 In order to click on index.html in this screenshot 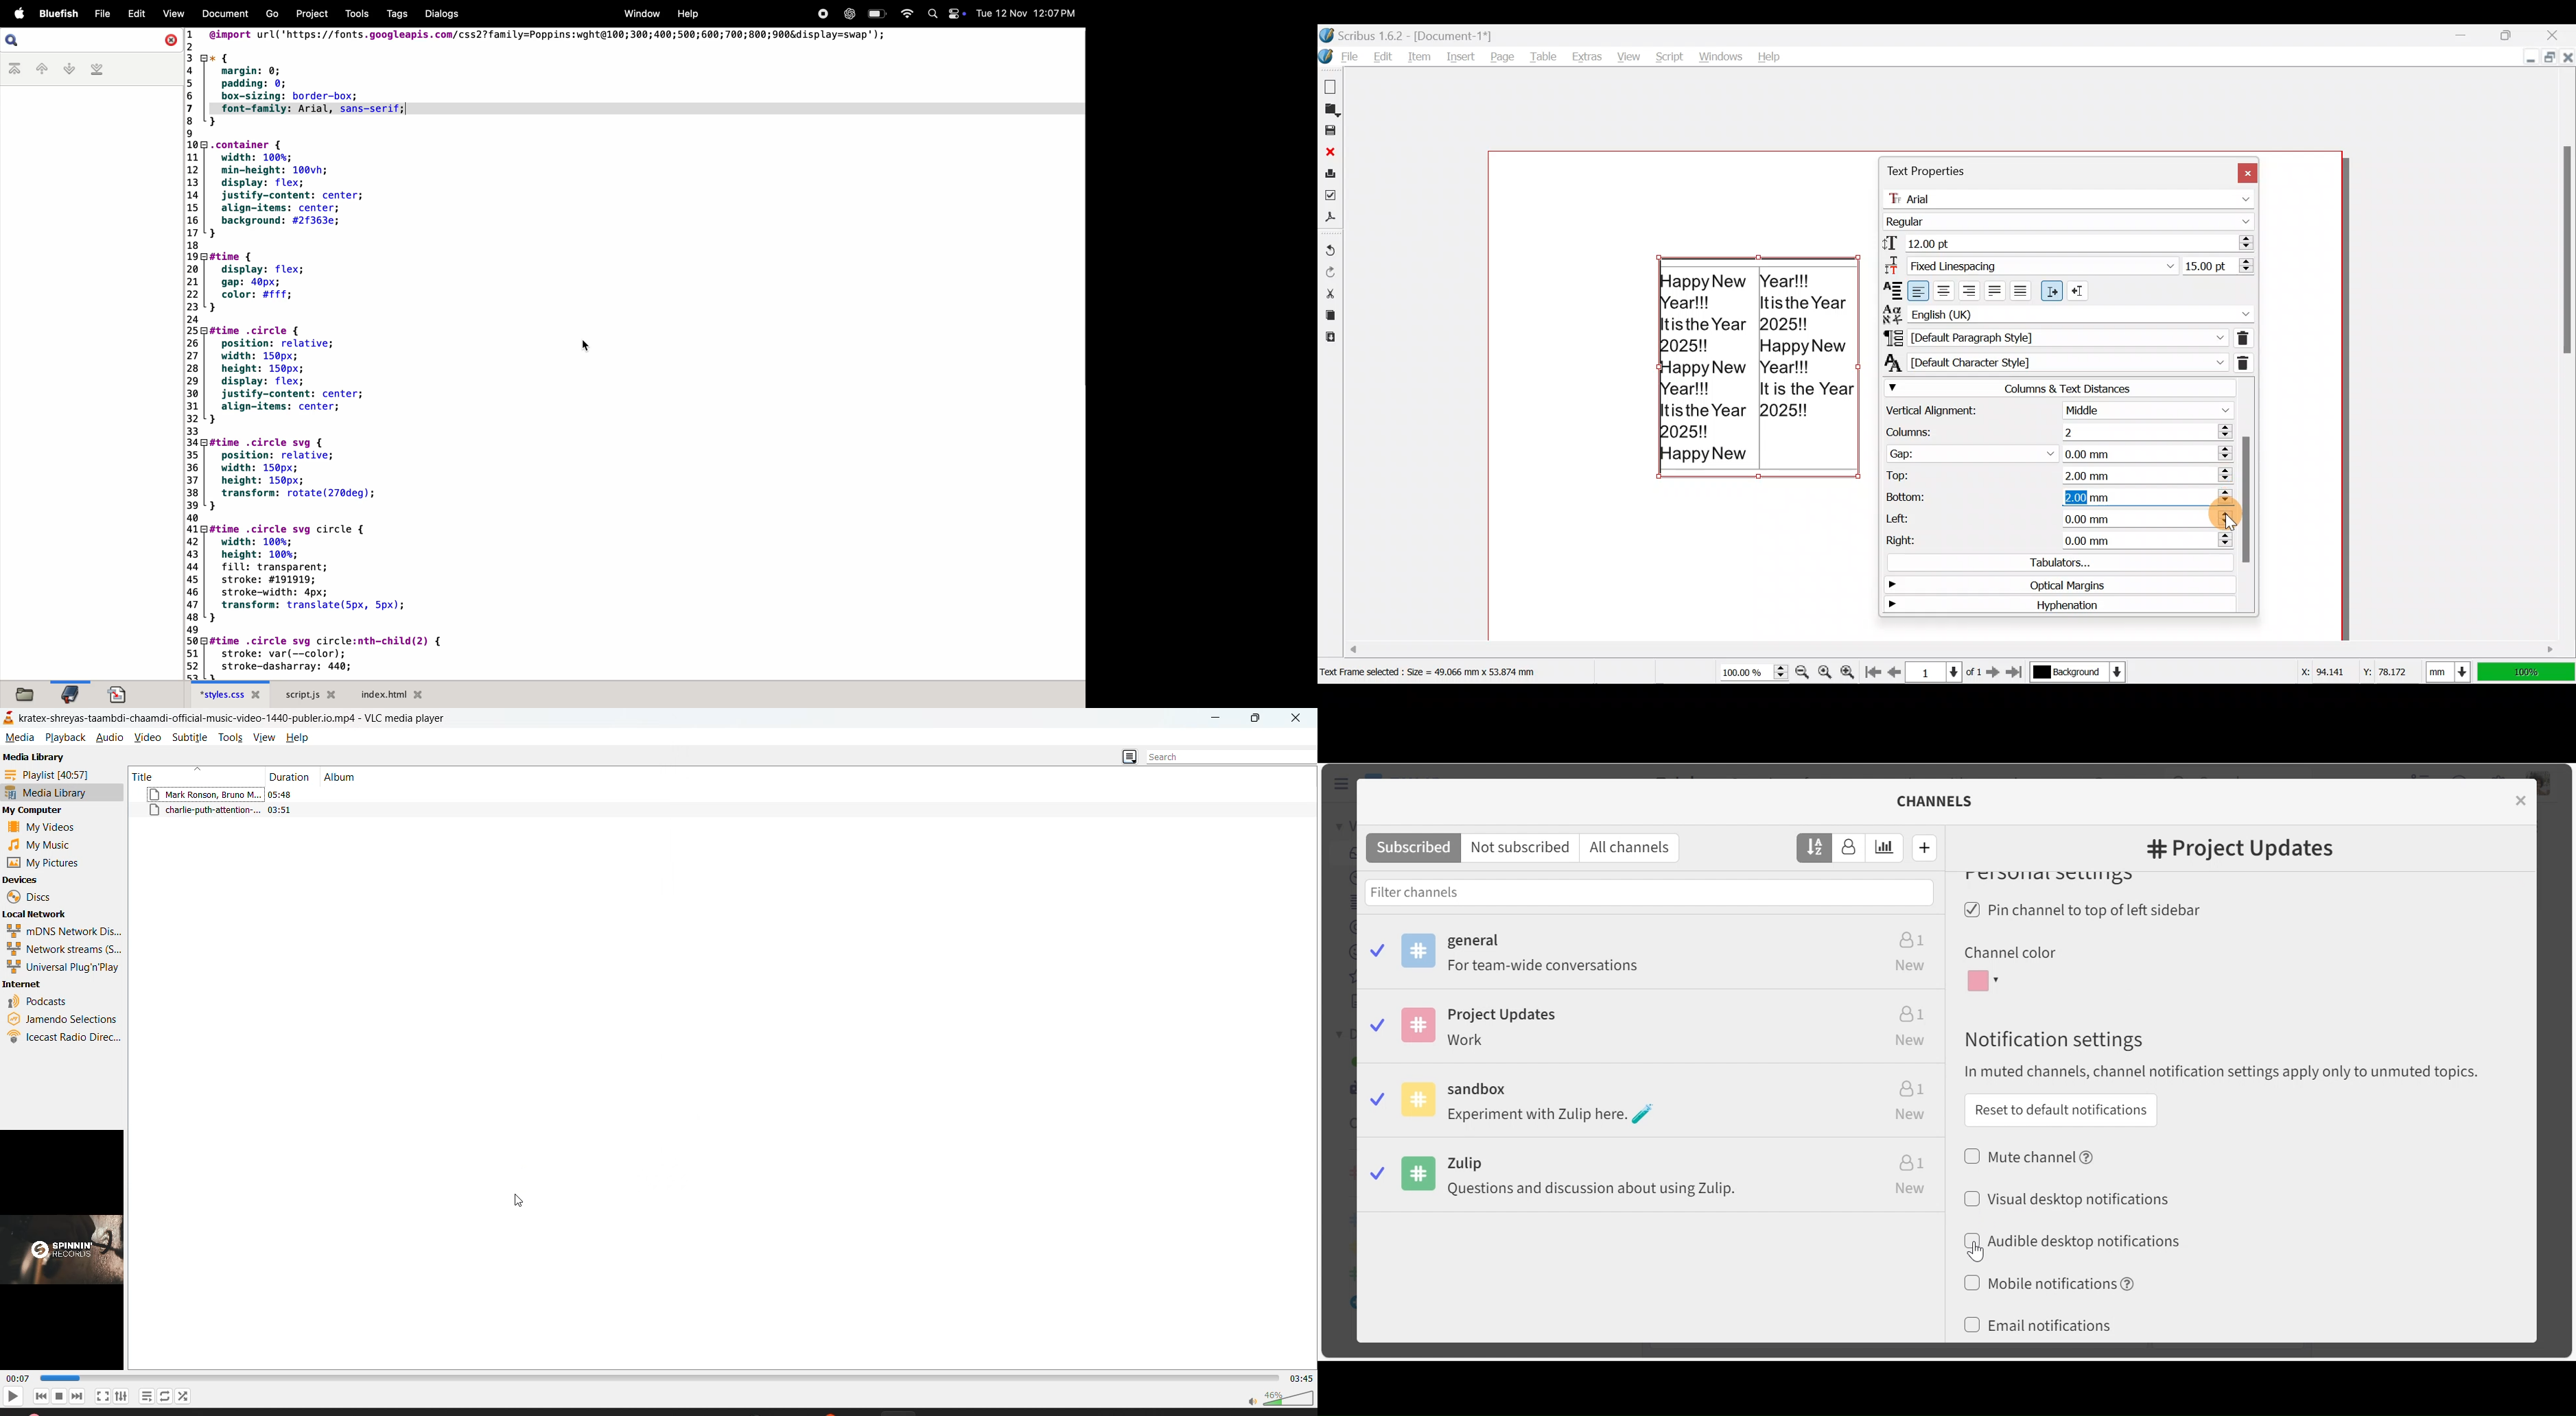, I will do `click(389, 694)`.